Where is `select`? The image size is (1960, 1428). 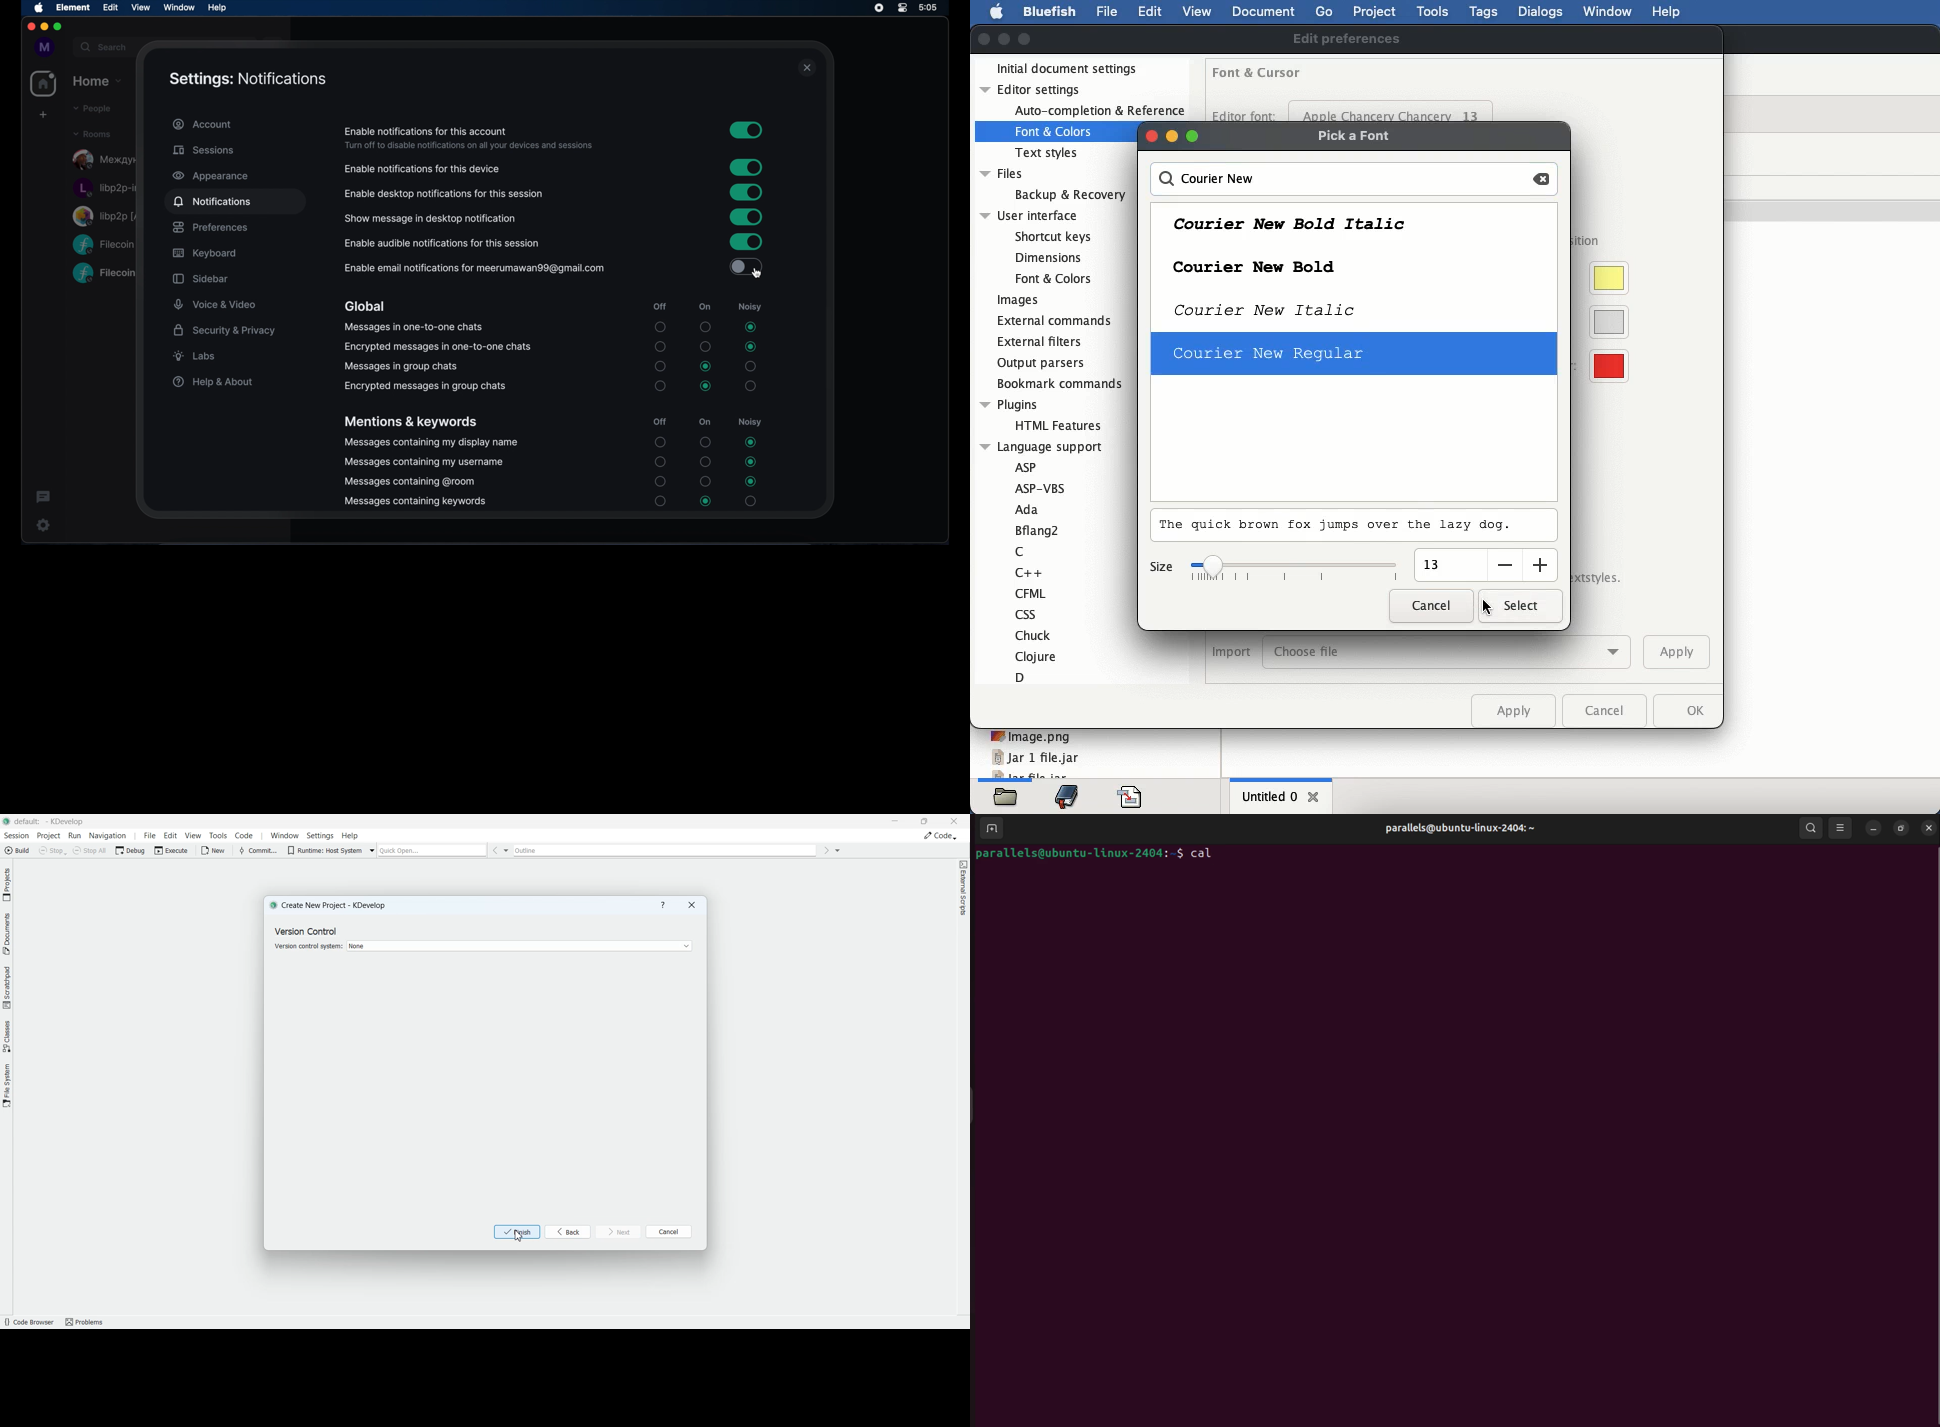
select is located at coordinates (1519, 603).